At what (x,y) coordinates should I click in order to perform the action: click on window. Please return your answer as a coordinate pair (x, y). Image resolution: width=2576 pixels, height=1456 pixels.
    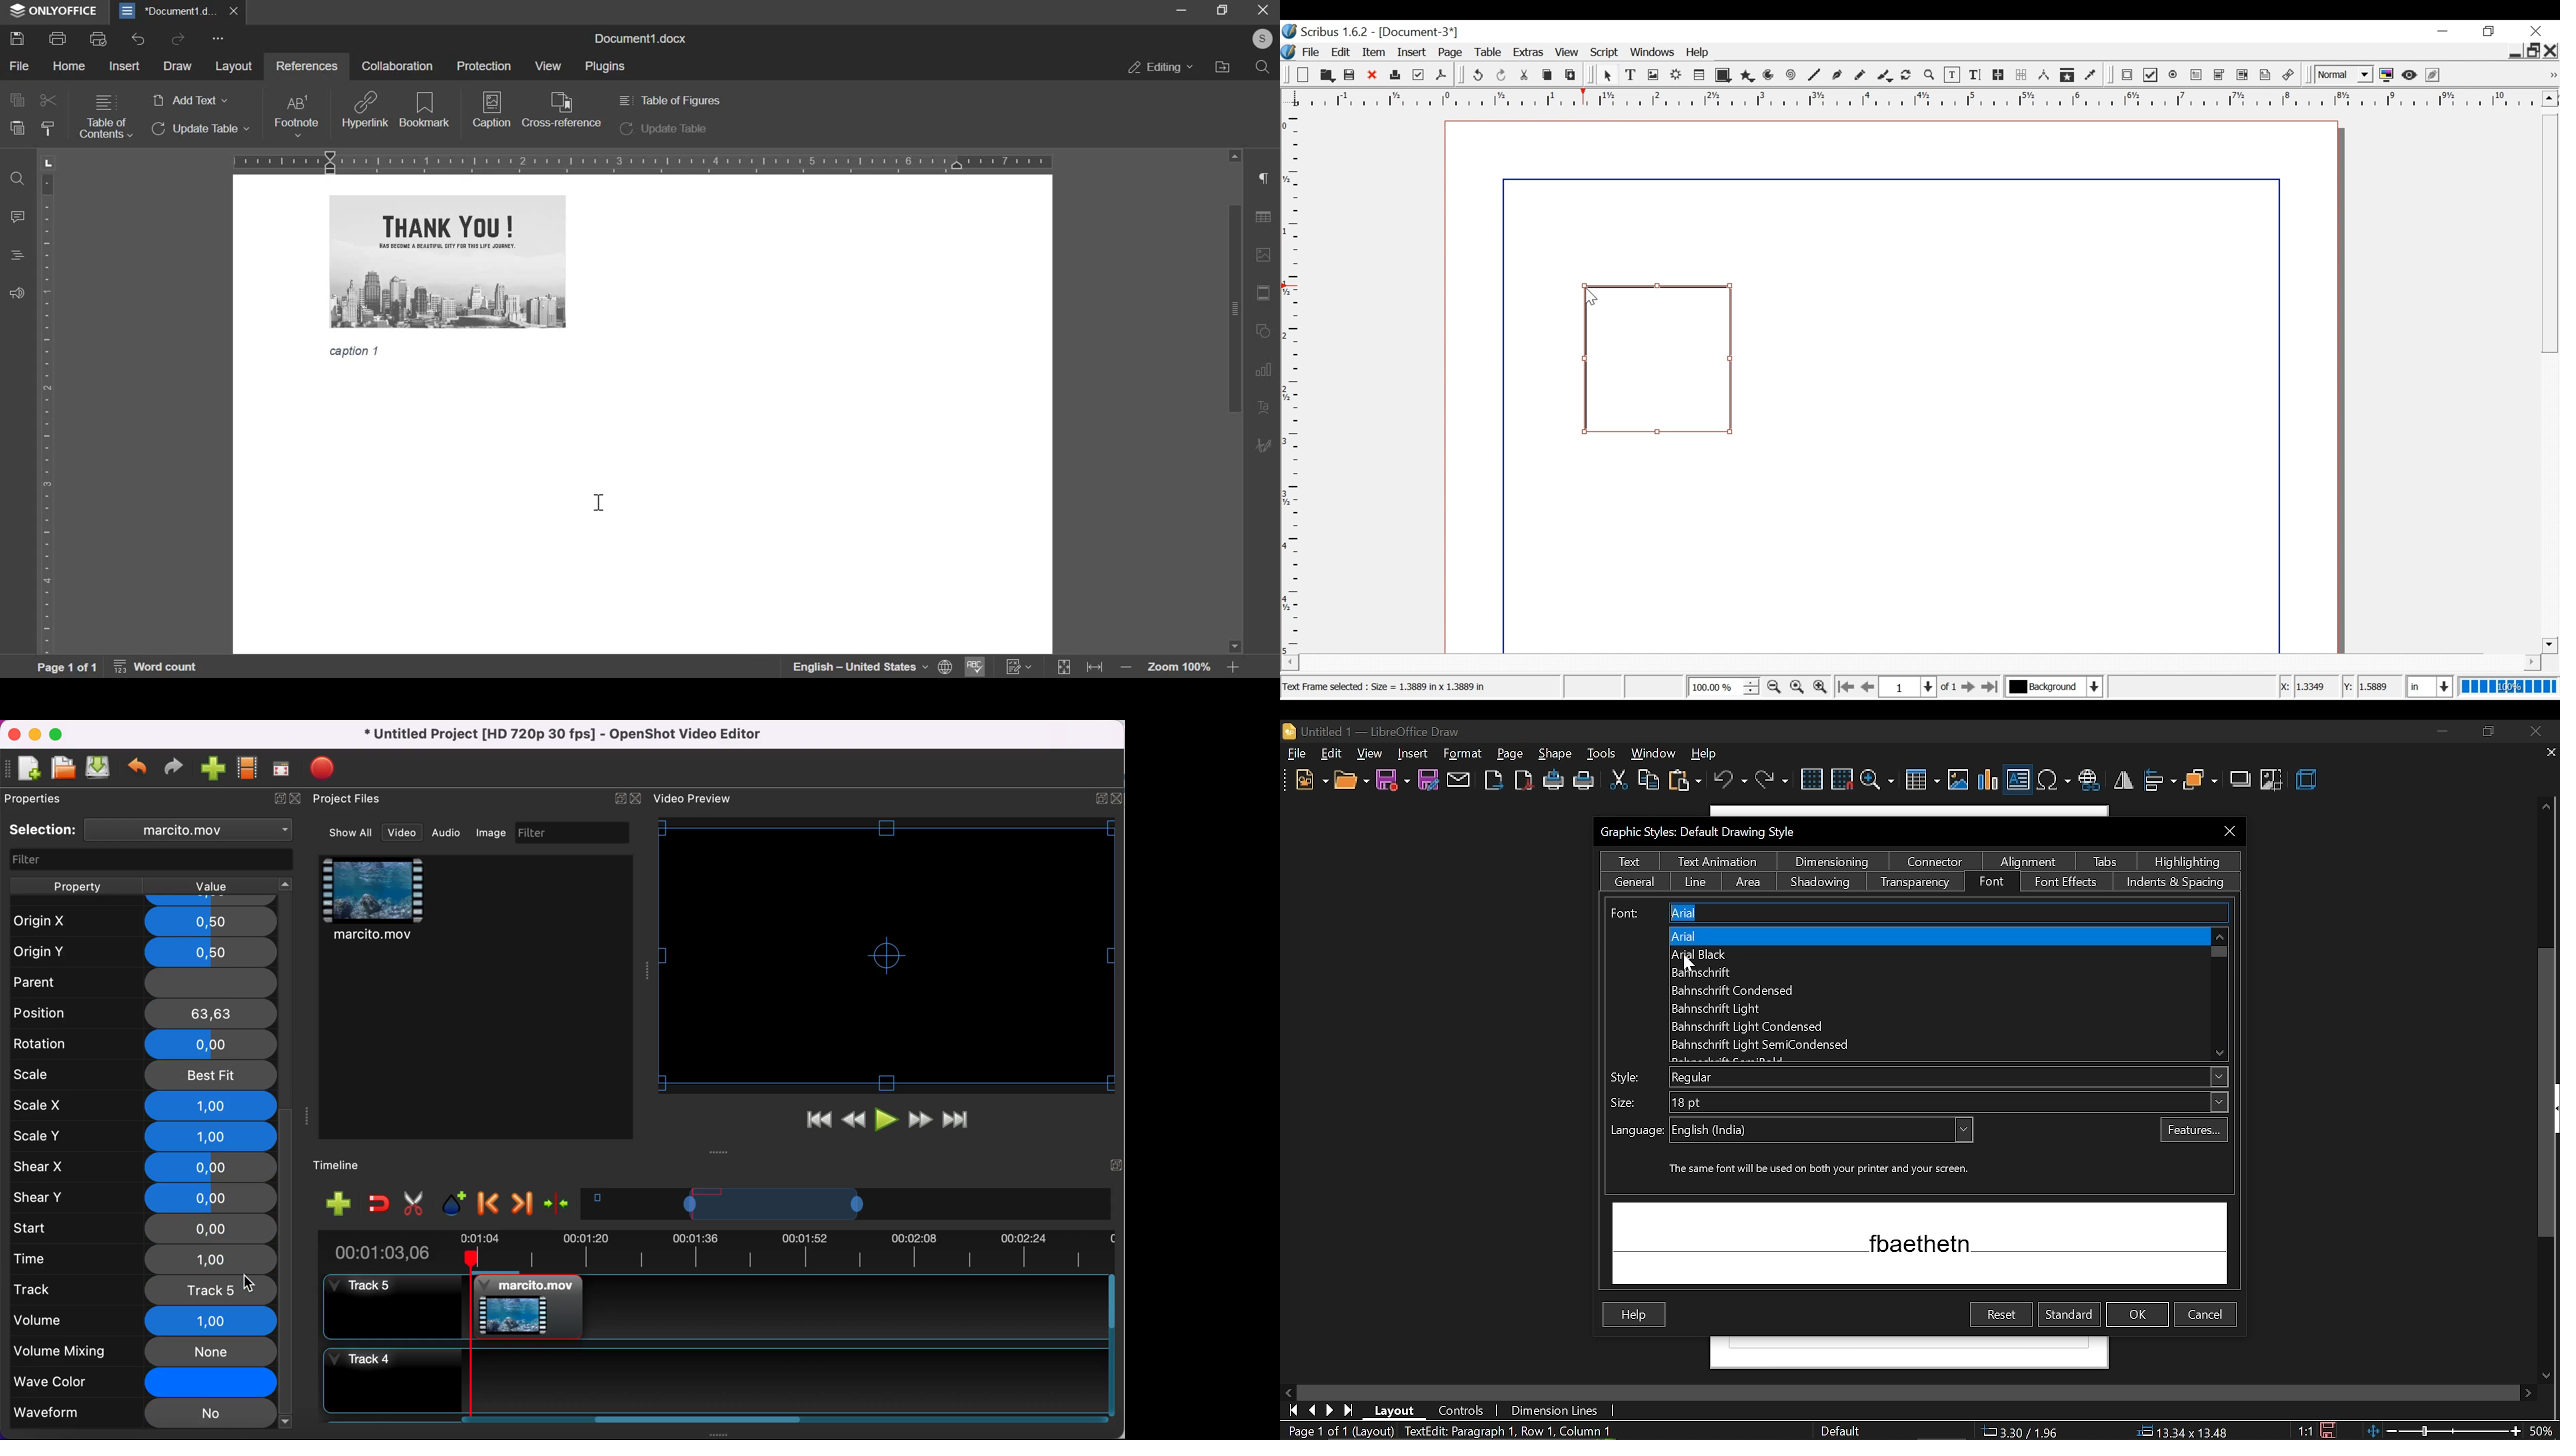
    Looking at the image, I should click on (1655, 753).